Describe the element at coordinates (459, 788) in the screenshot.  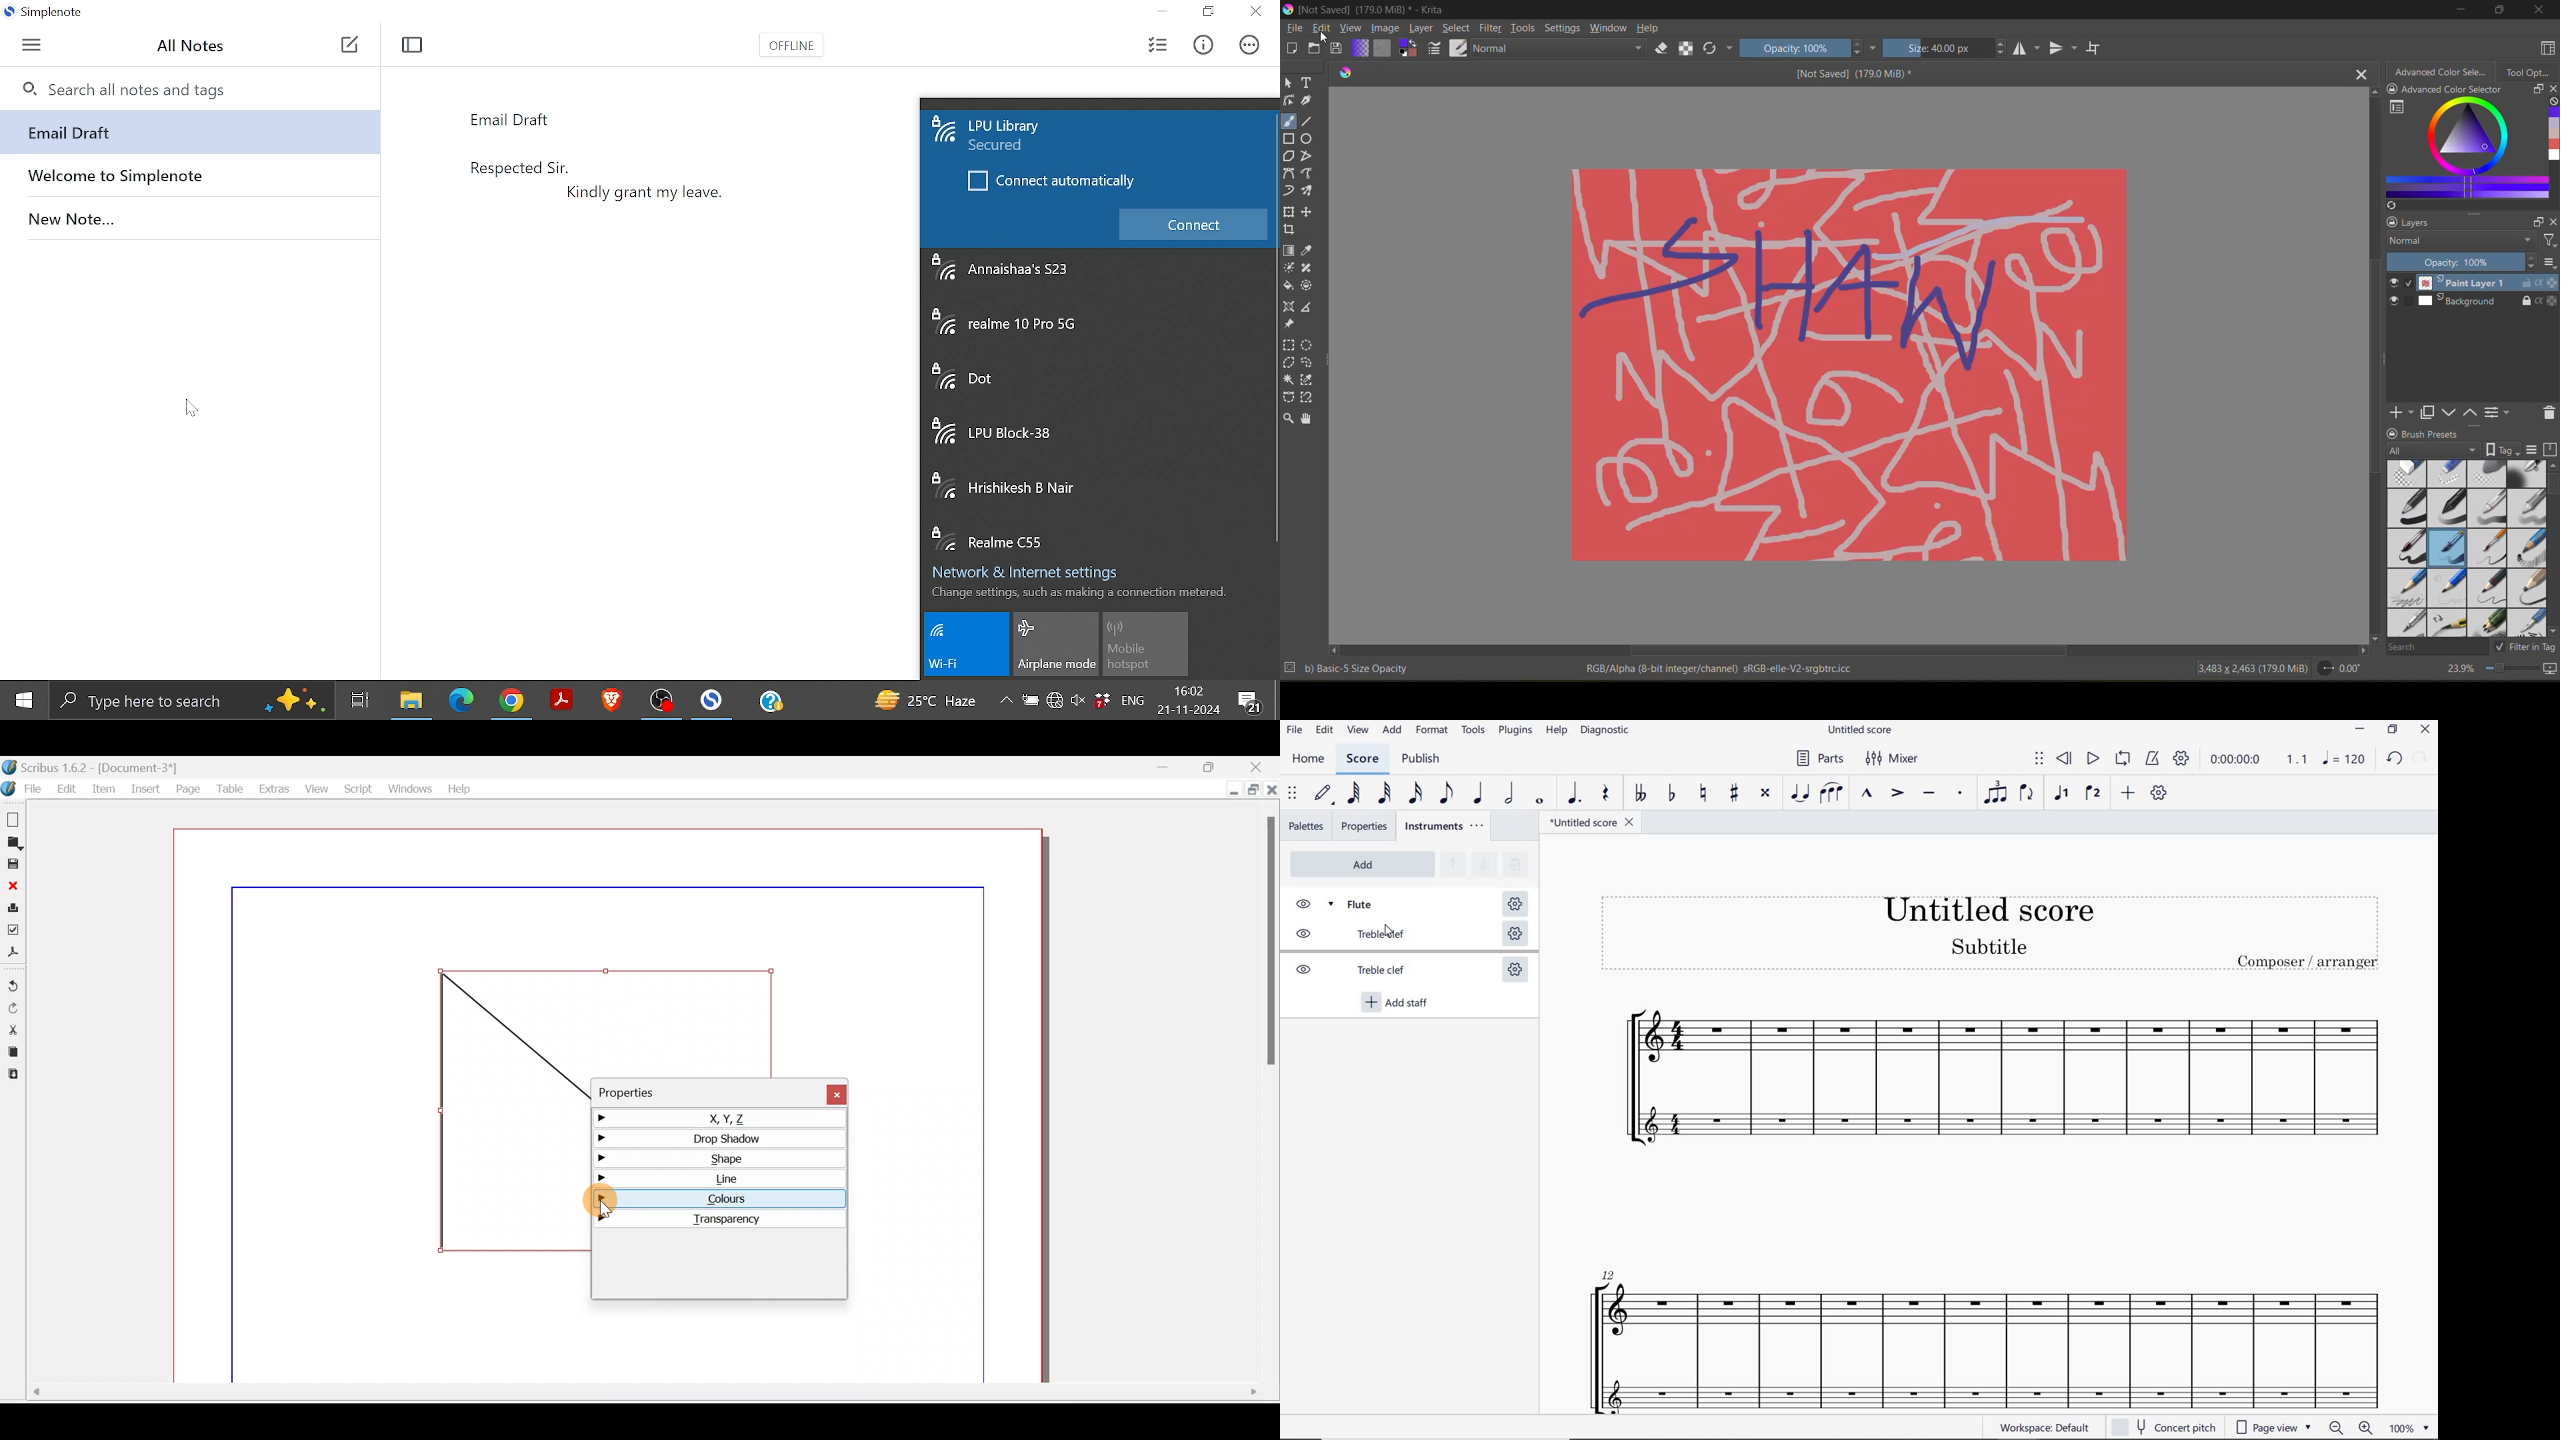
I see `Help` at that location.